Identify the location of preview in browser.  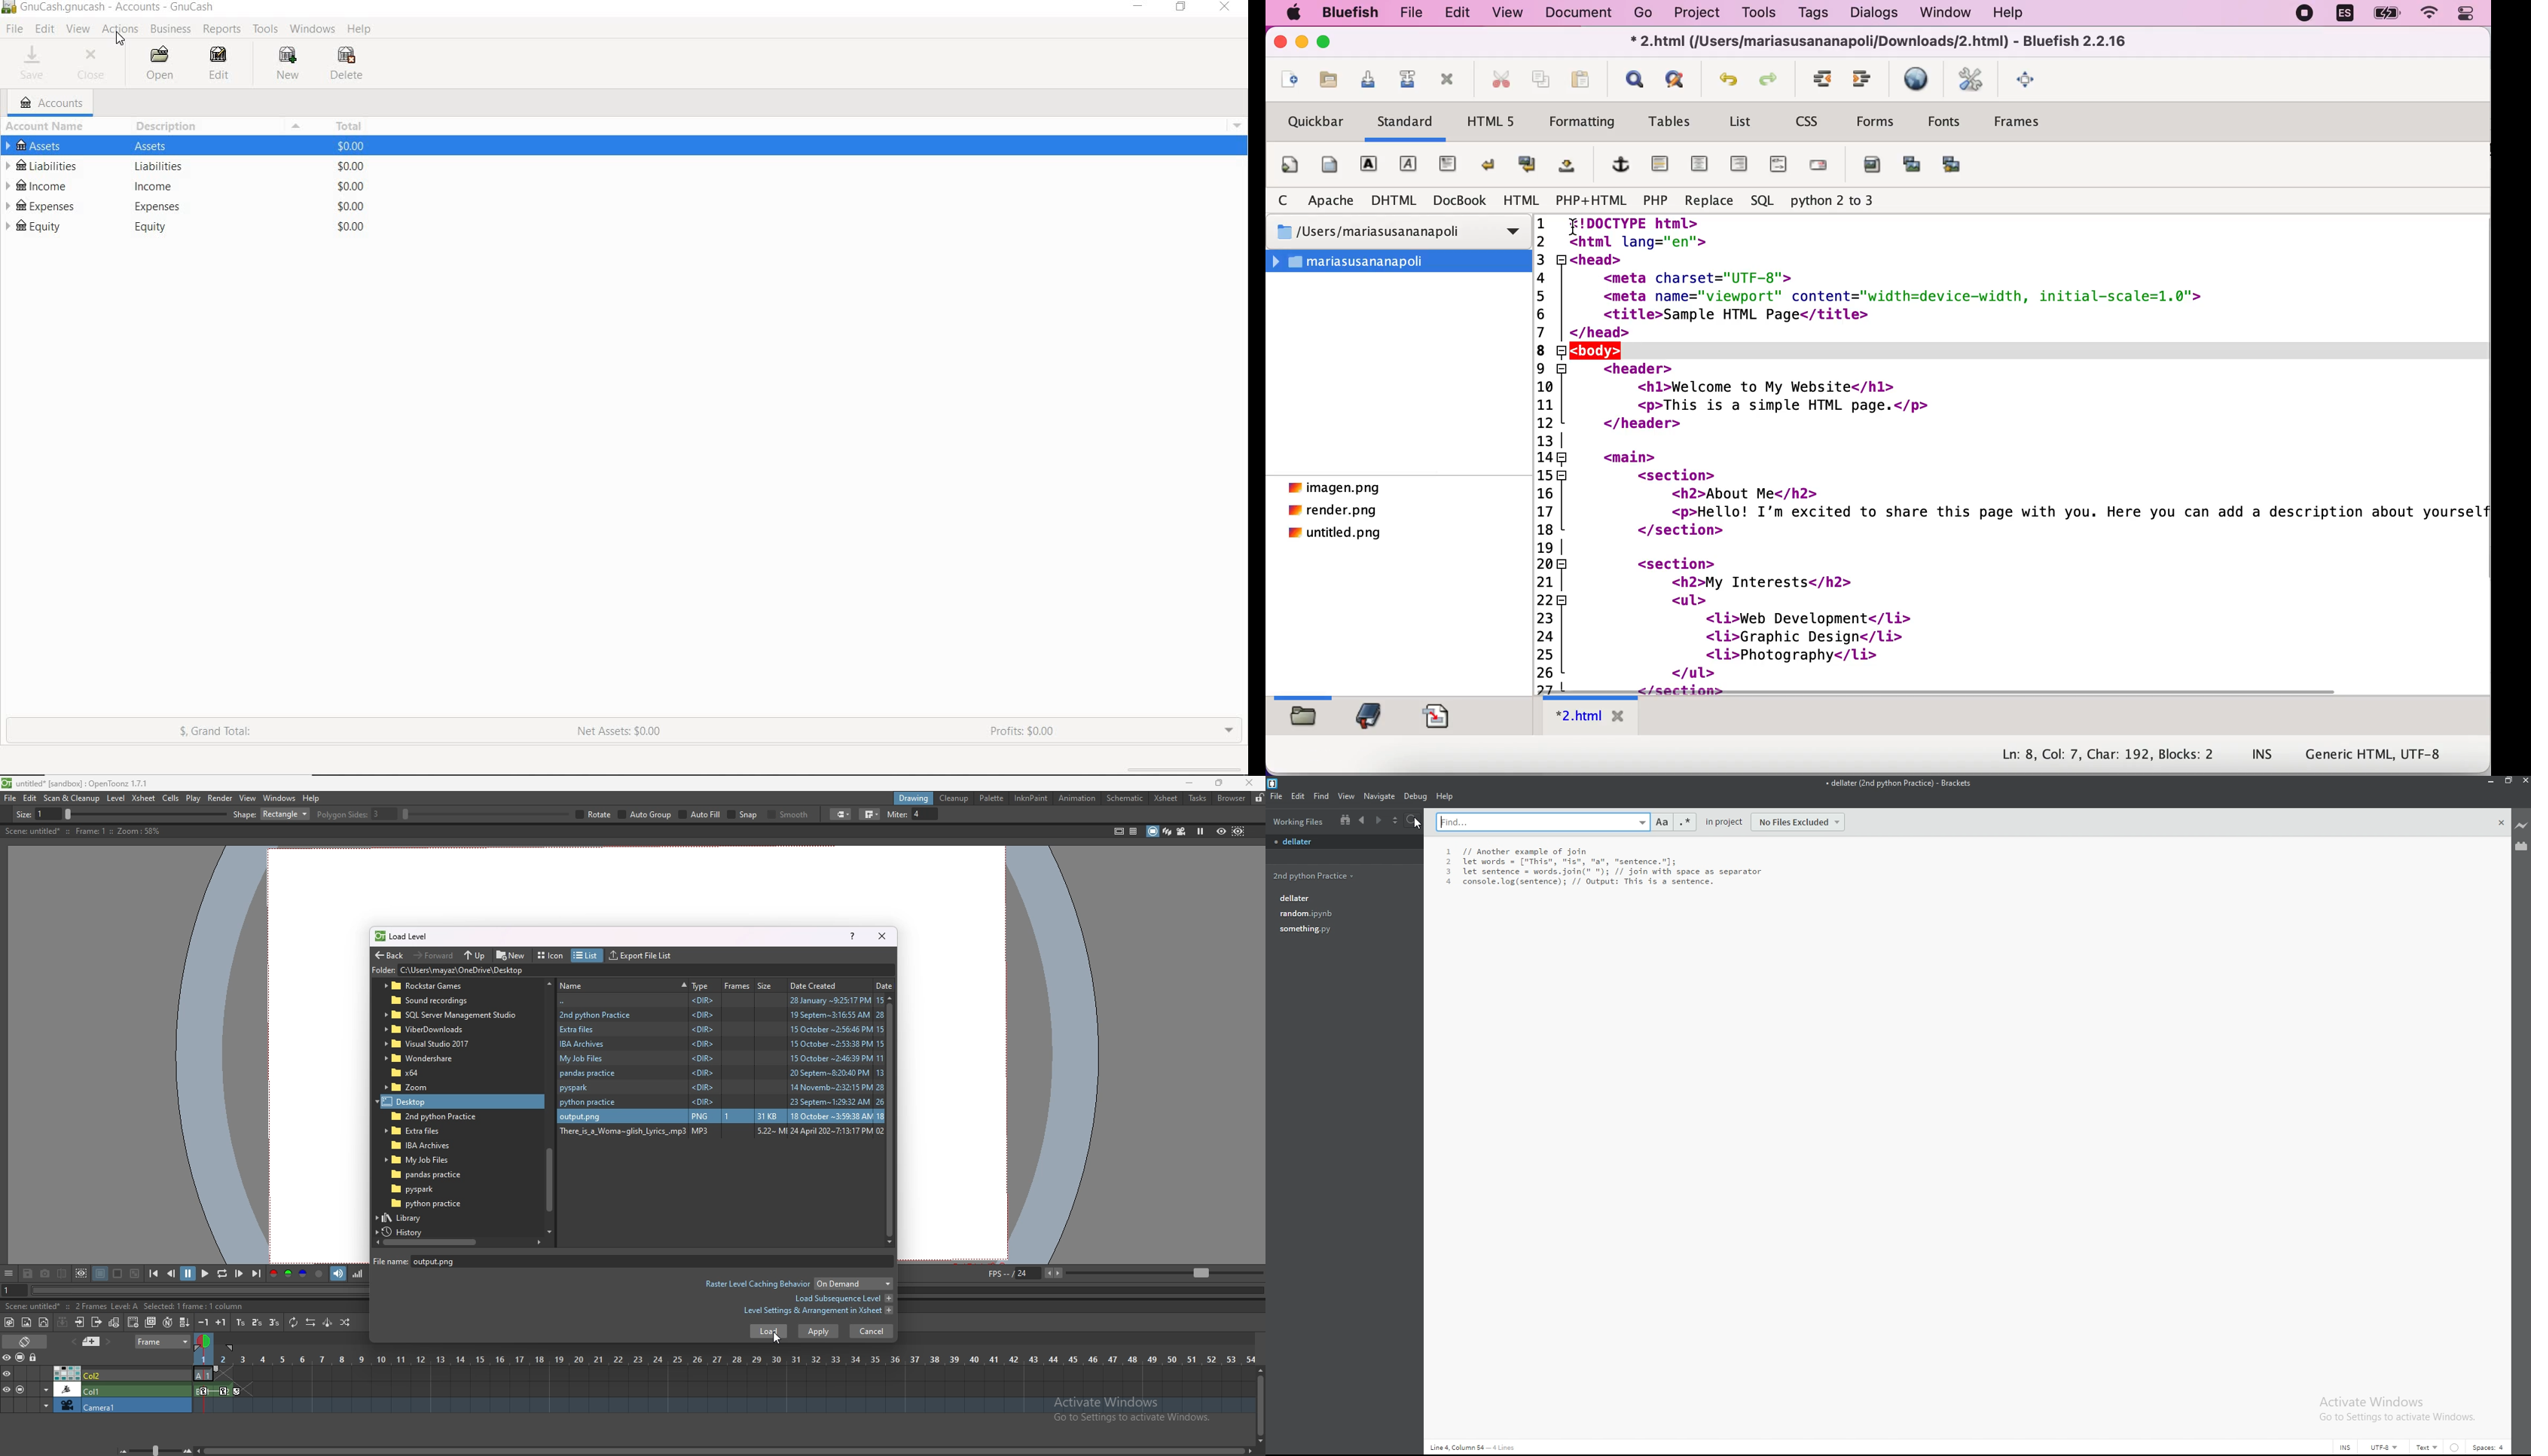
(1916, 82).